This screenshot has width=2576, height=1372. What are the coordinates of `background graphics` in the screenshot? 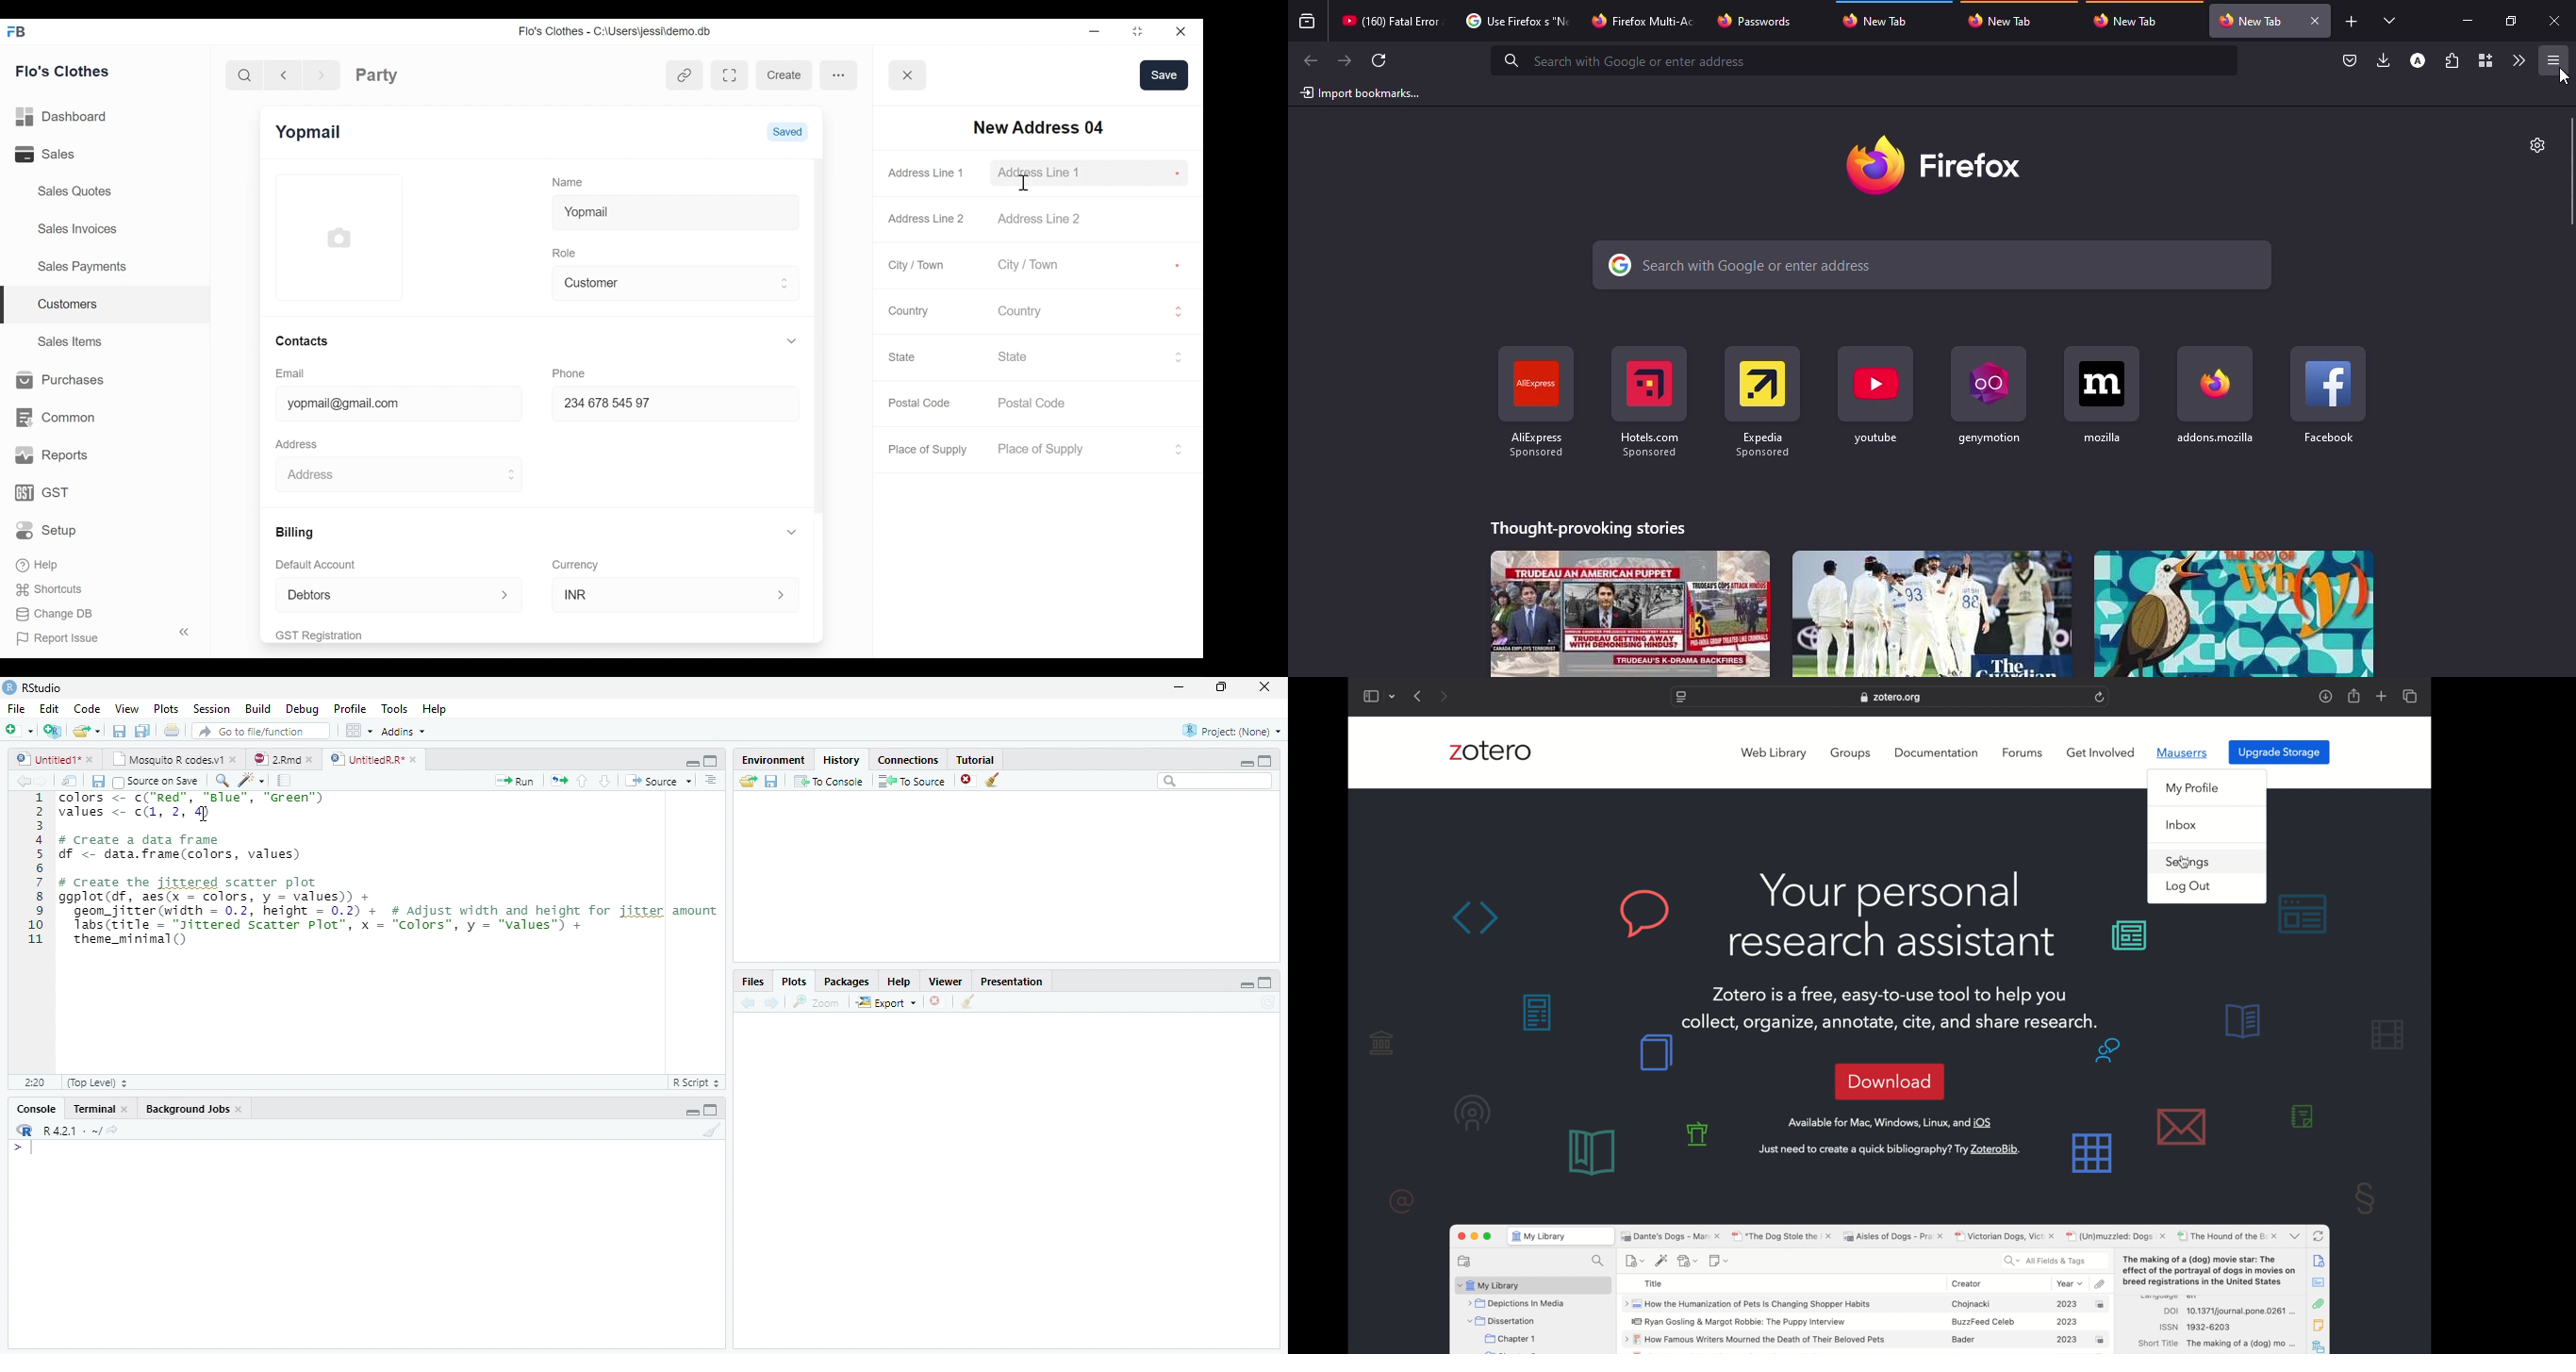 It's located at (1618, 1105).